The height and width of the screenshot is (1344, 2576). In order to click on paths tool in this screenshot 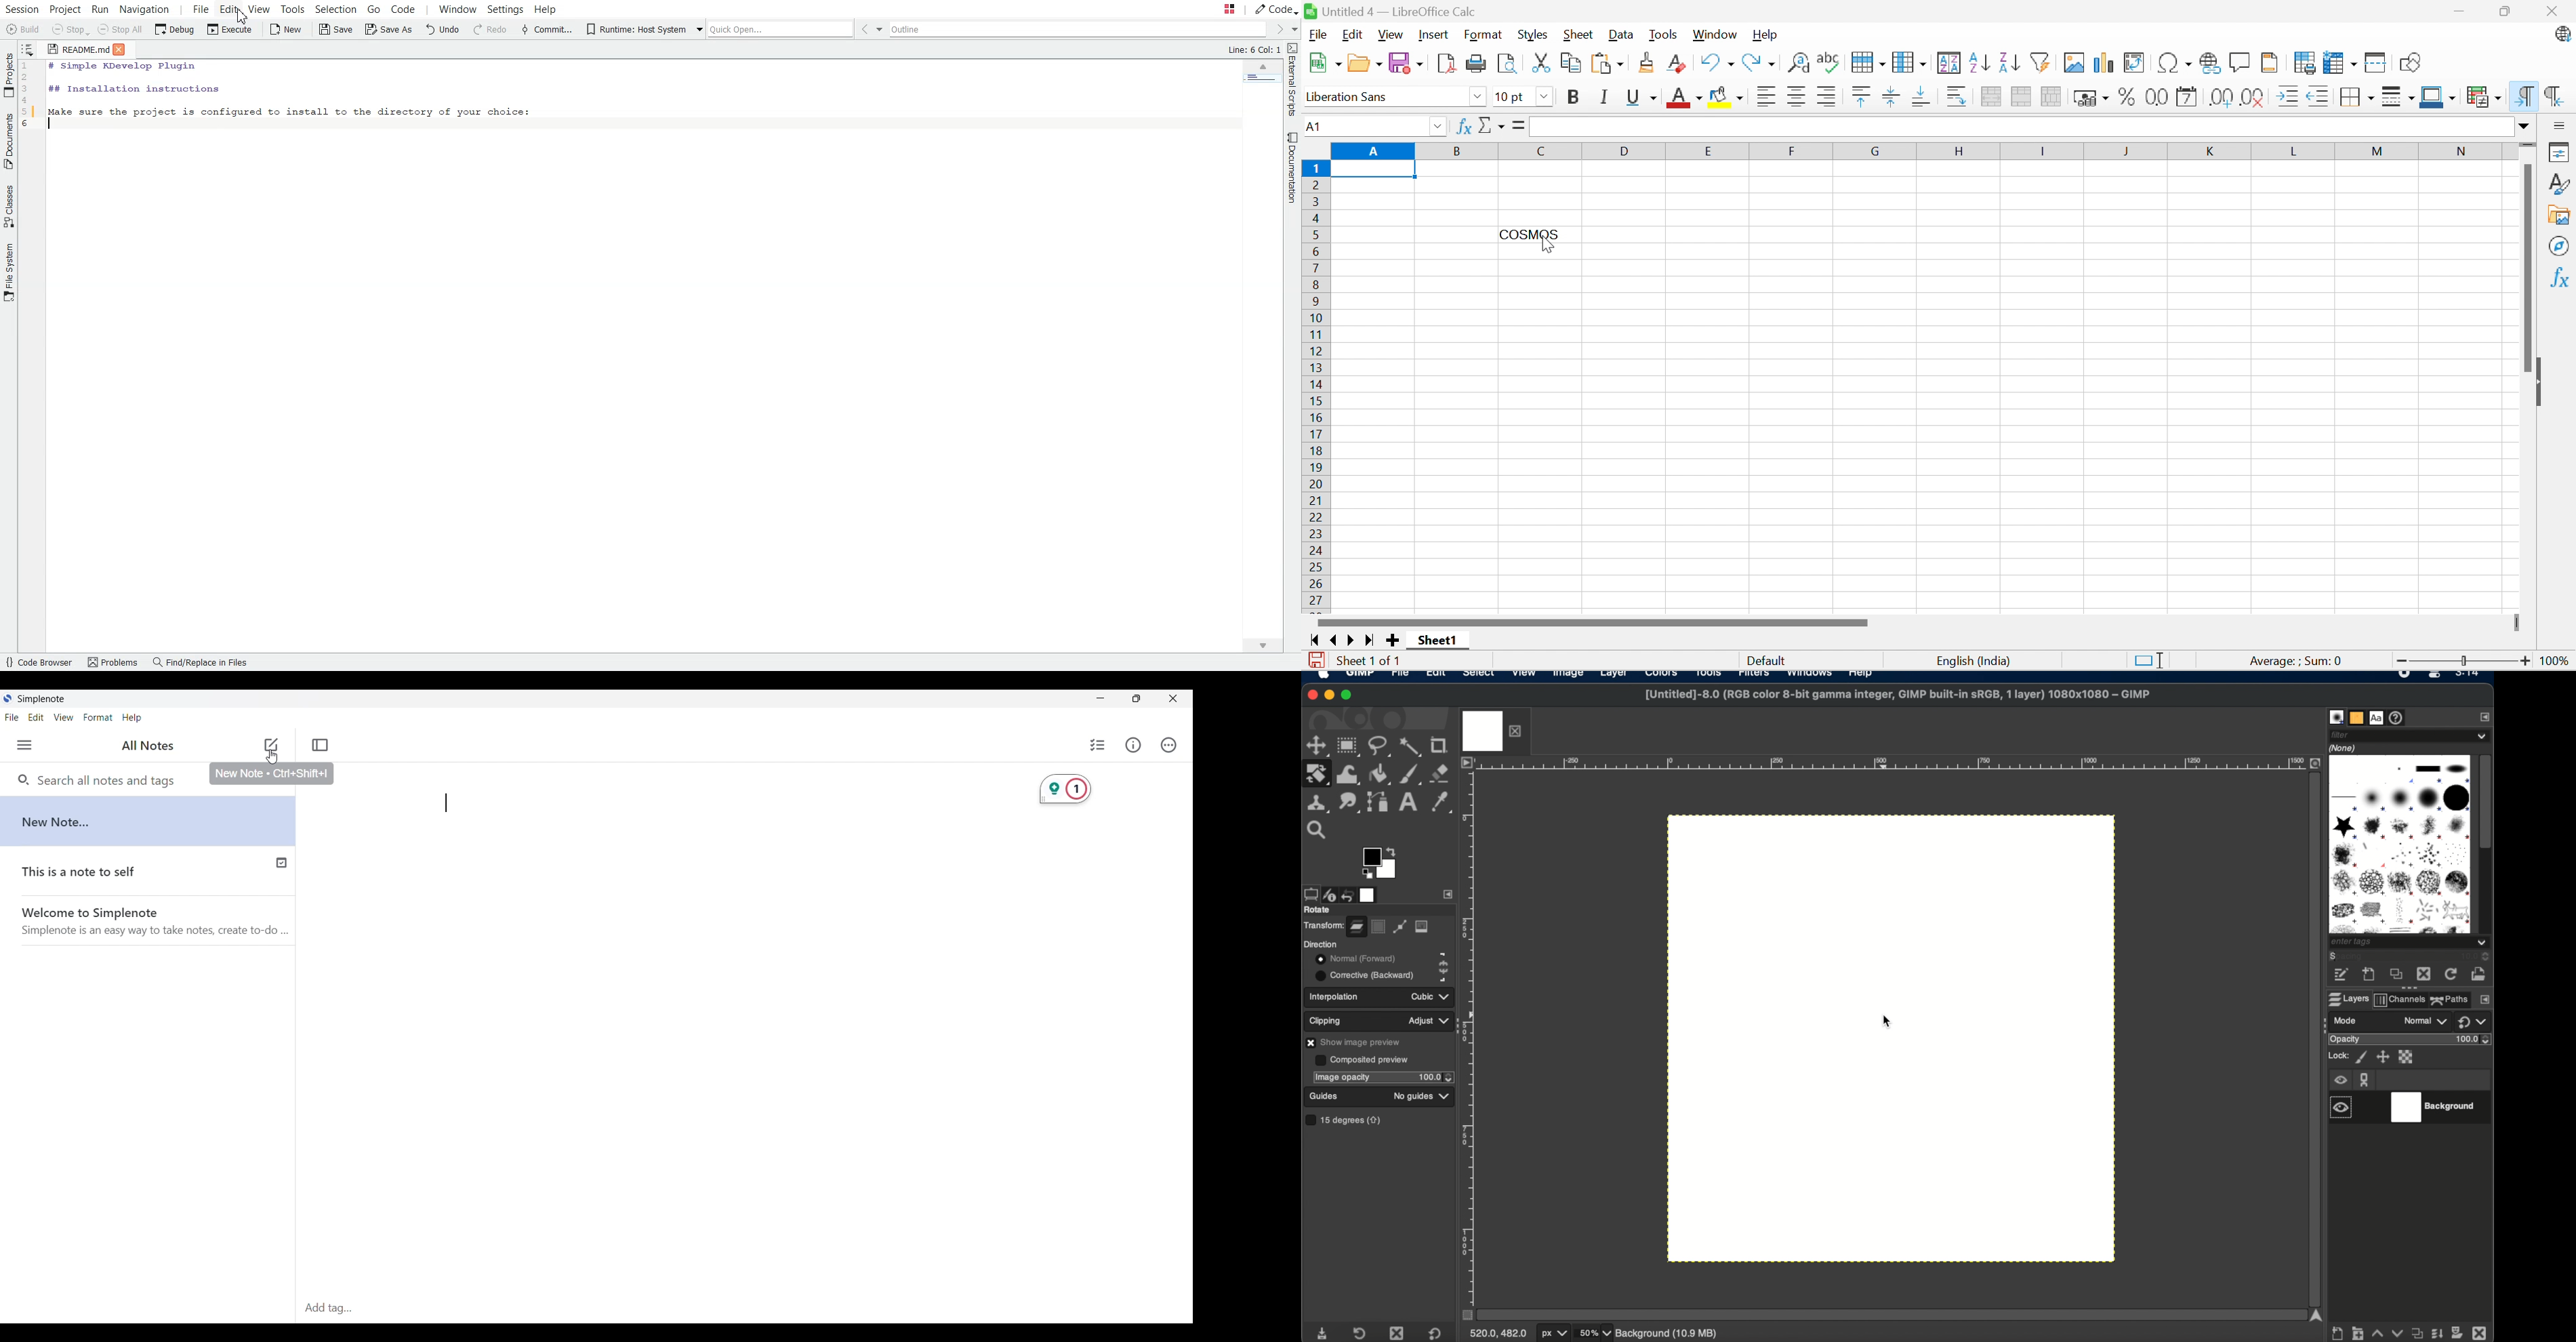, I will do `click(1378, 800)`.